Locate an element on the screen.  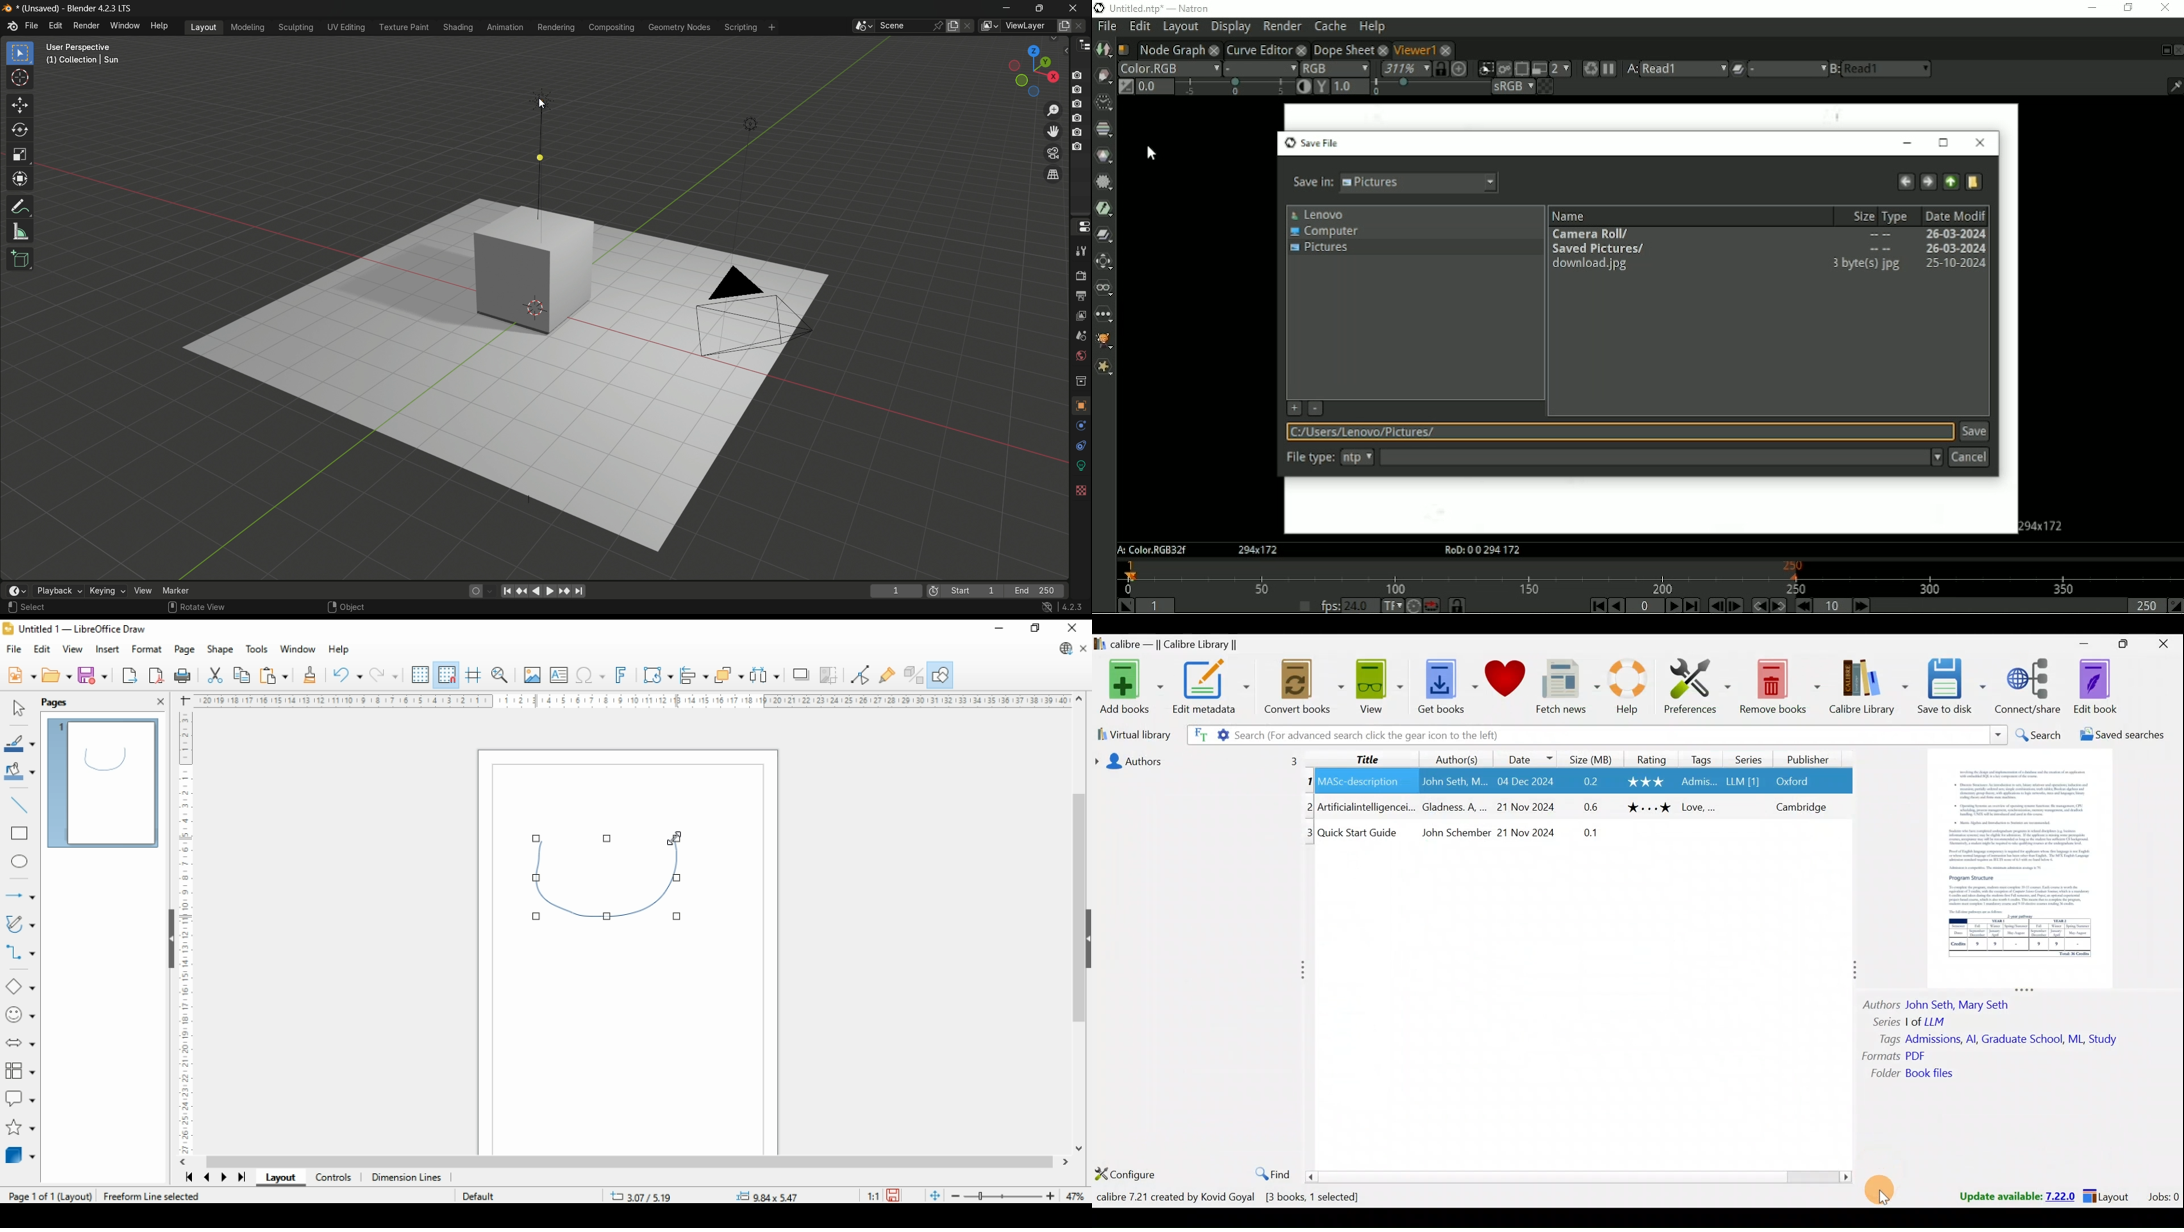
sun light is located at coordinates (539, 99).